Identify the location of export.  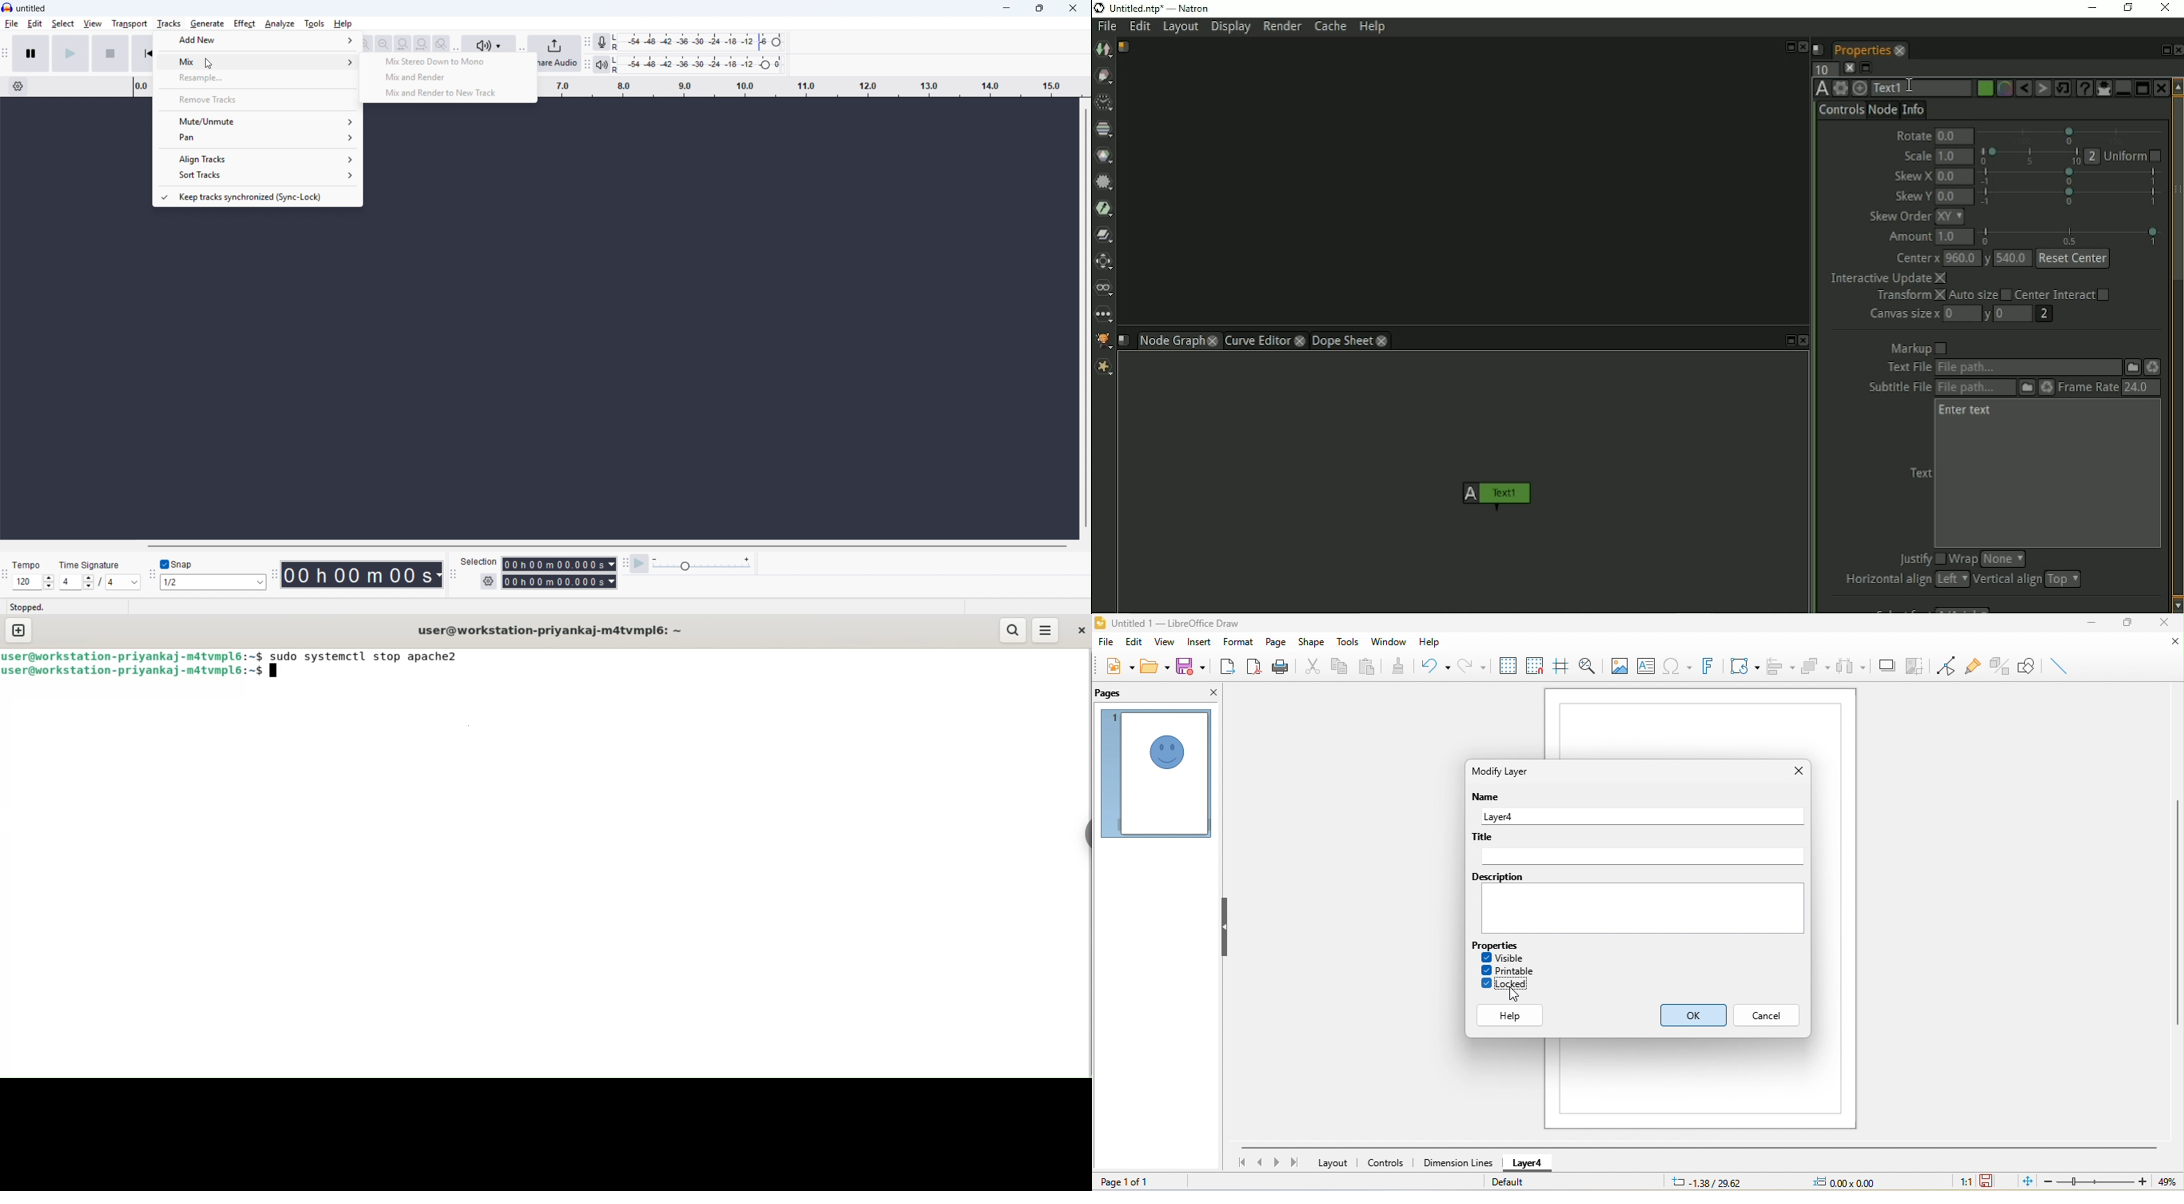
(1226, 664).